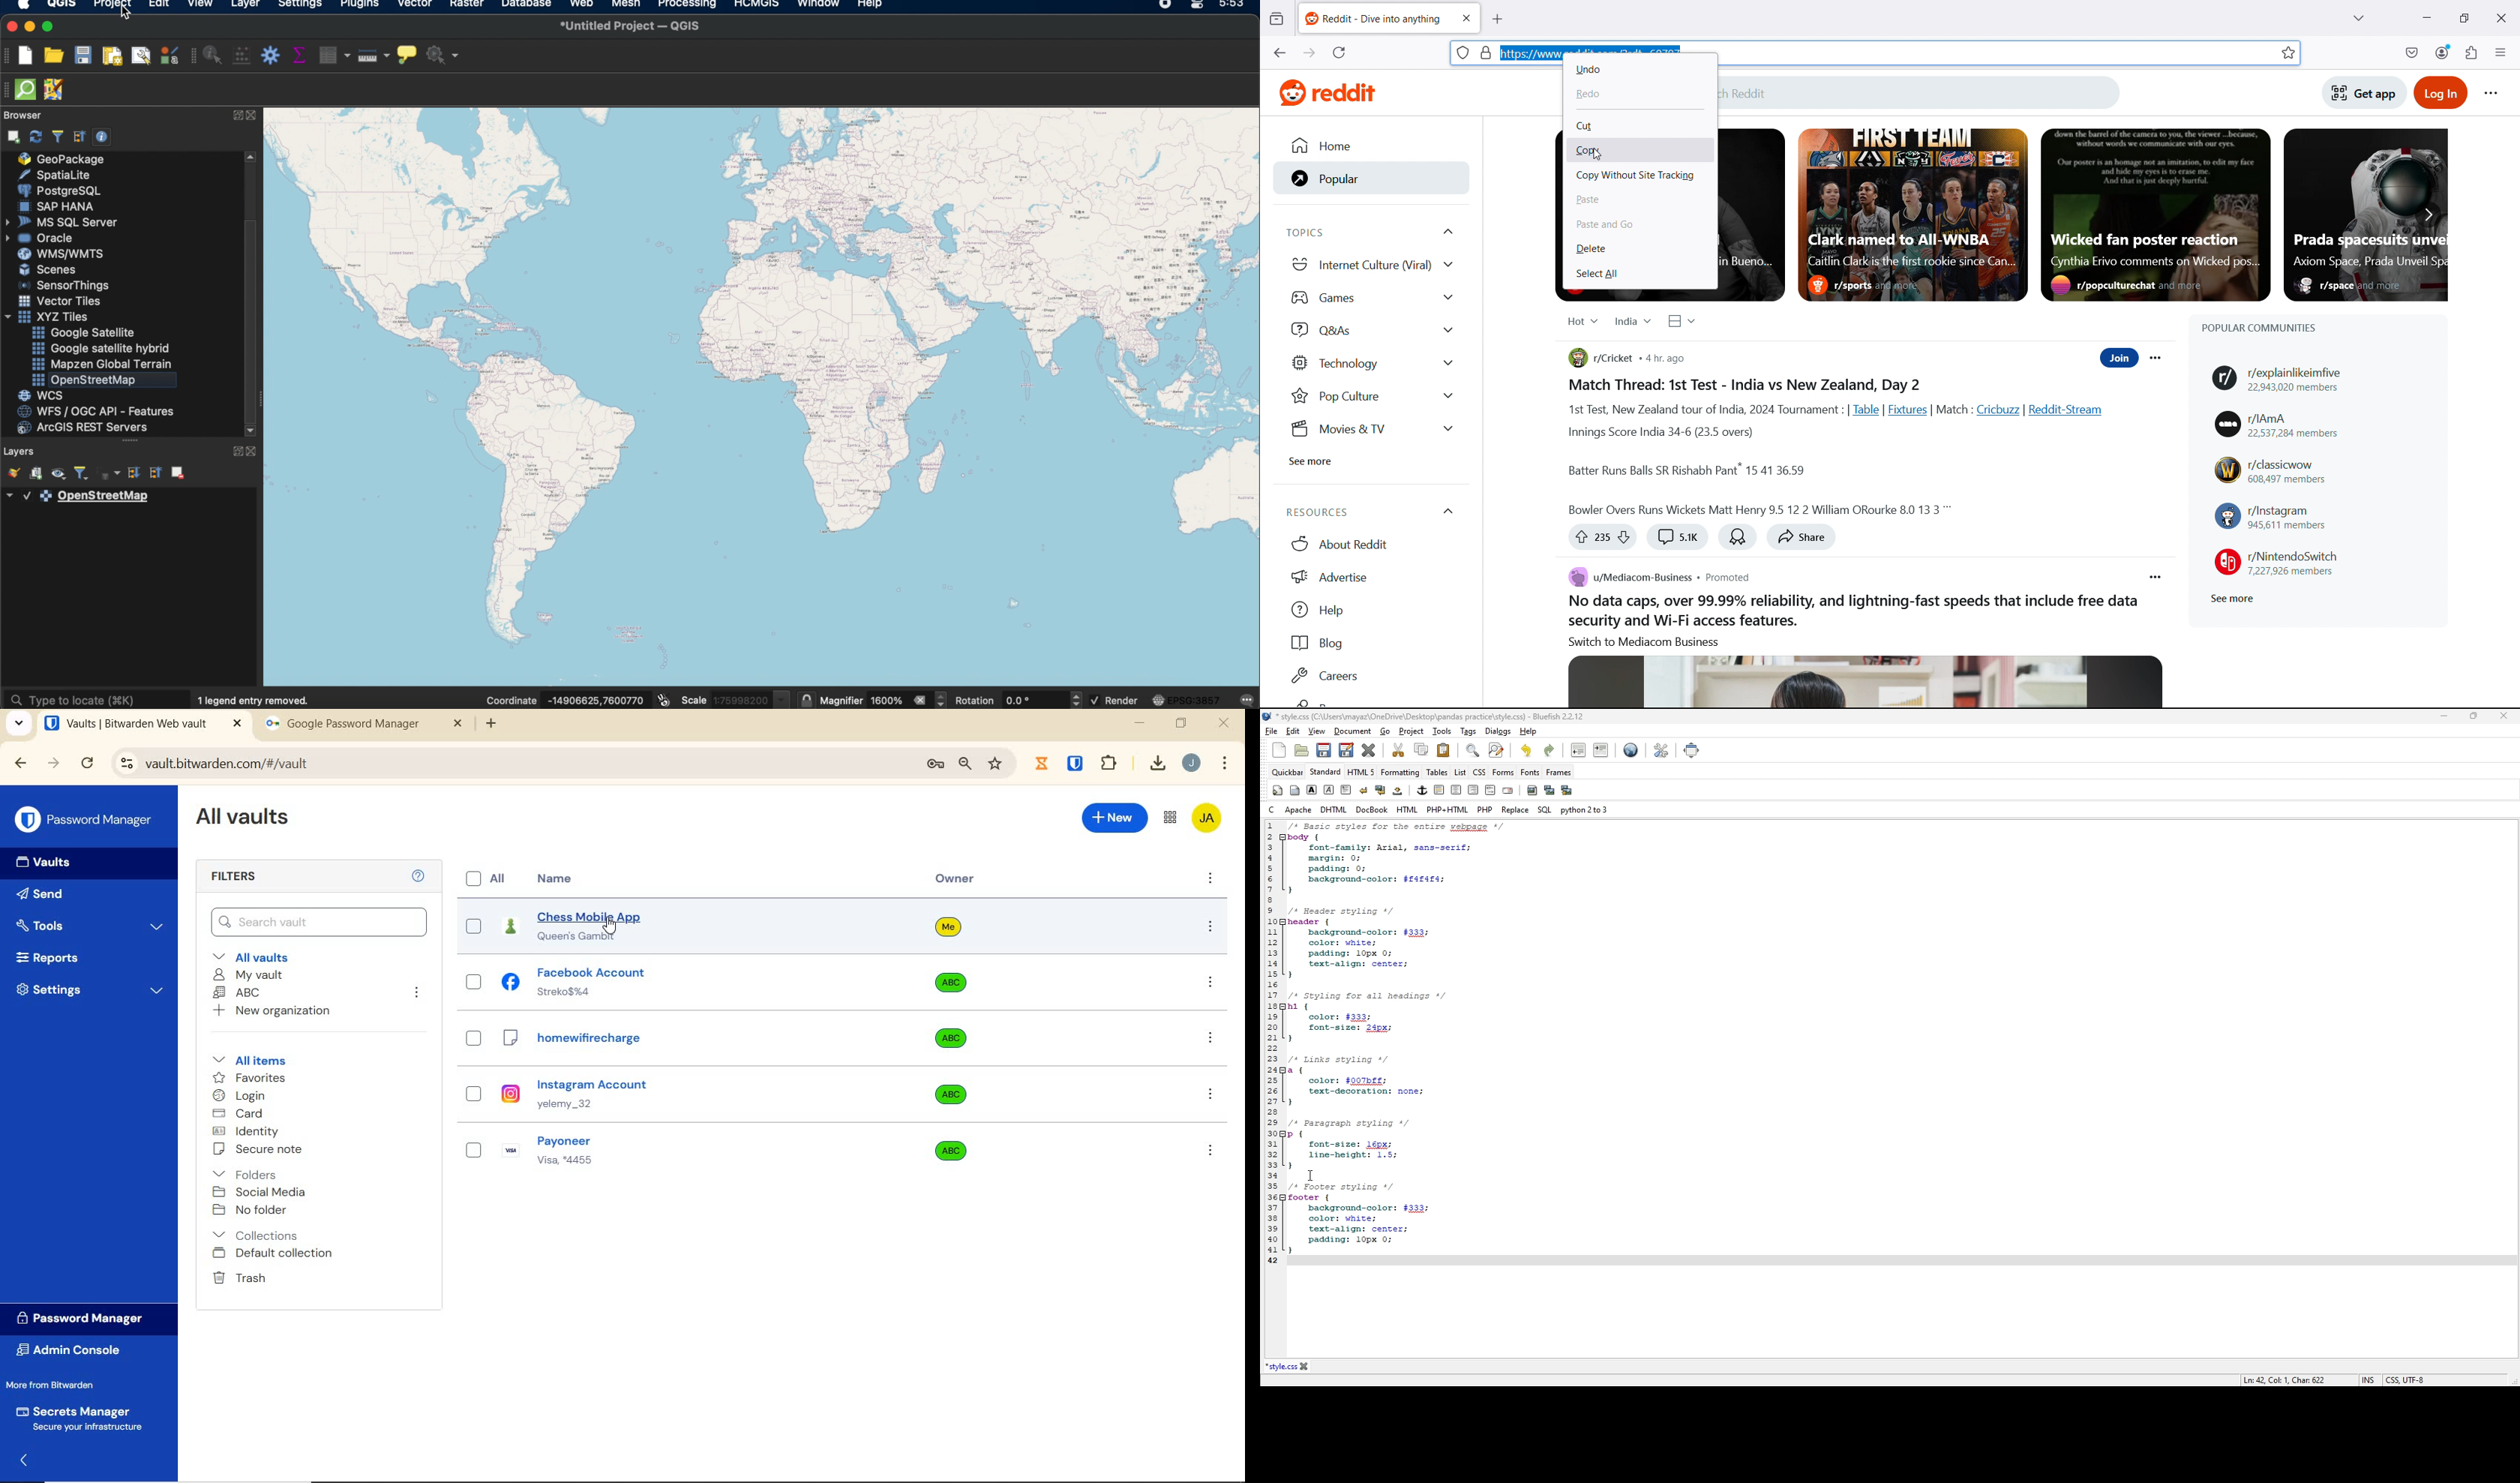 The height and width of the screenshot is (1484, 2520). I want to click on redo, so click(1639, 93).